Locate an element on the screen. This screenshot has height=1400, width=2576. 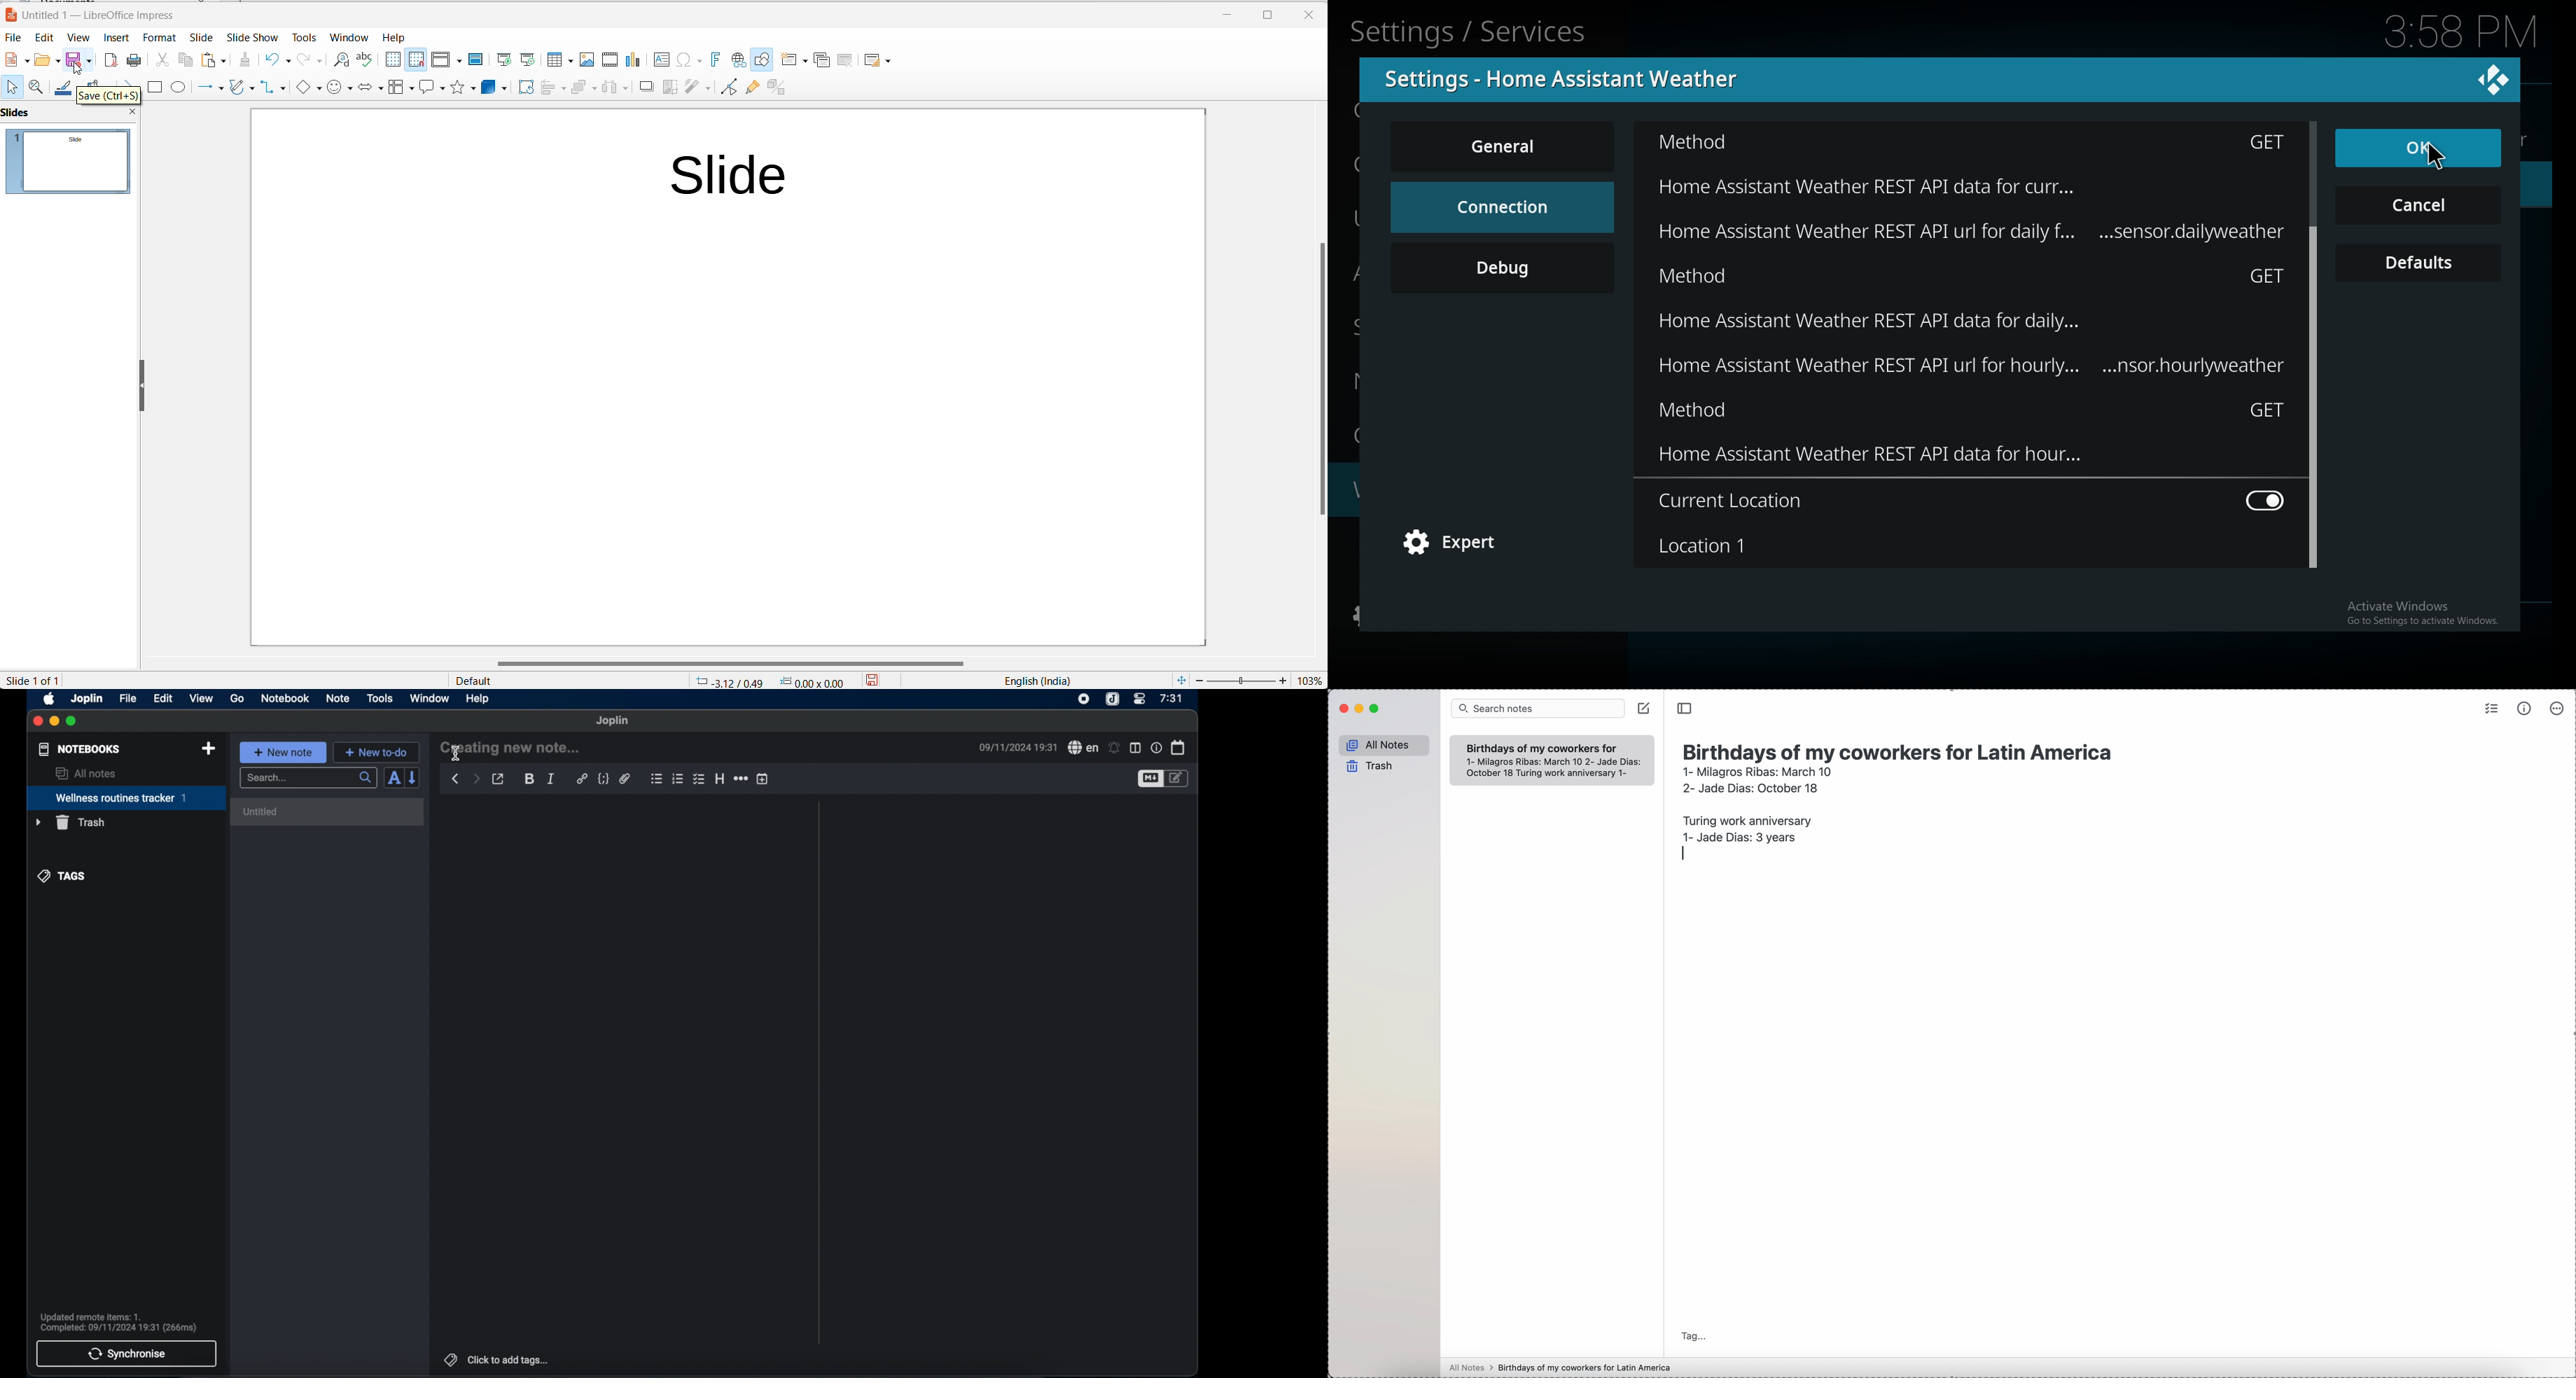
checklist is located at coordinates (700, 778).